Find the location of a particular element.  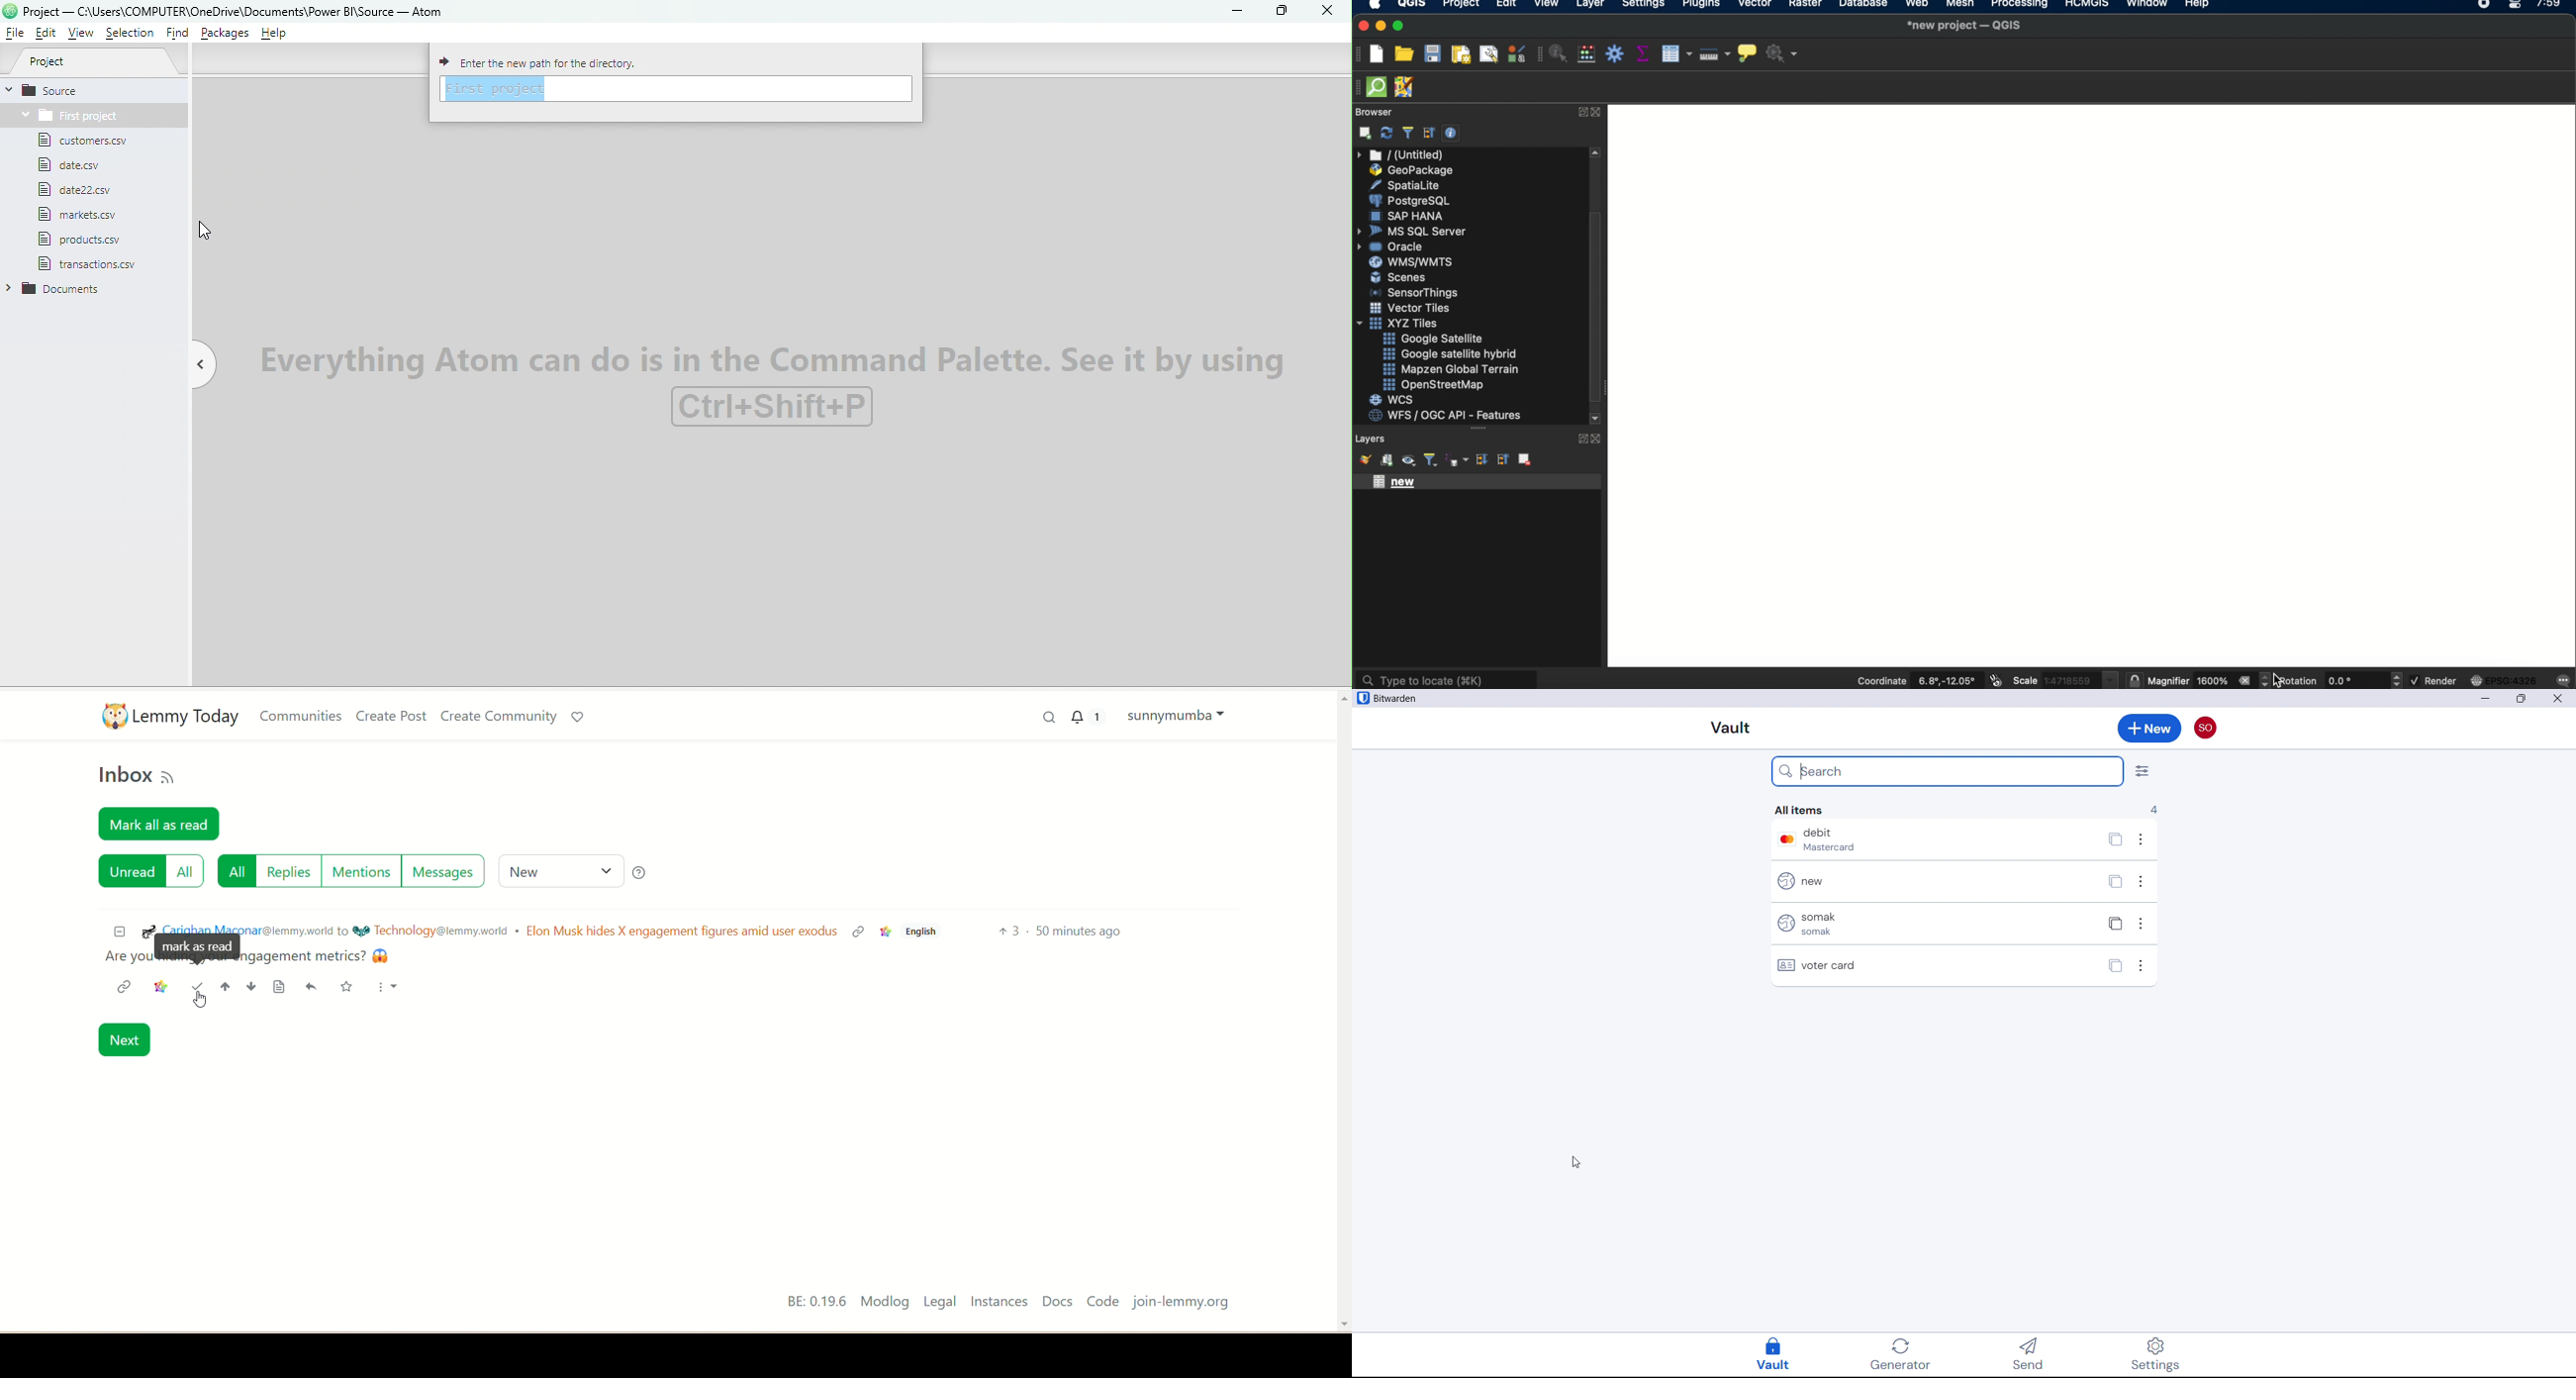

project is located at coordinates (1459, 5).